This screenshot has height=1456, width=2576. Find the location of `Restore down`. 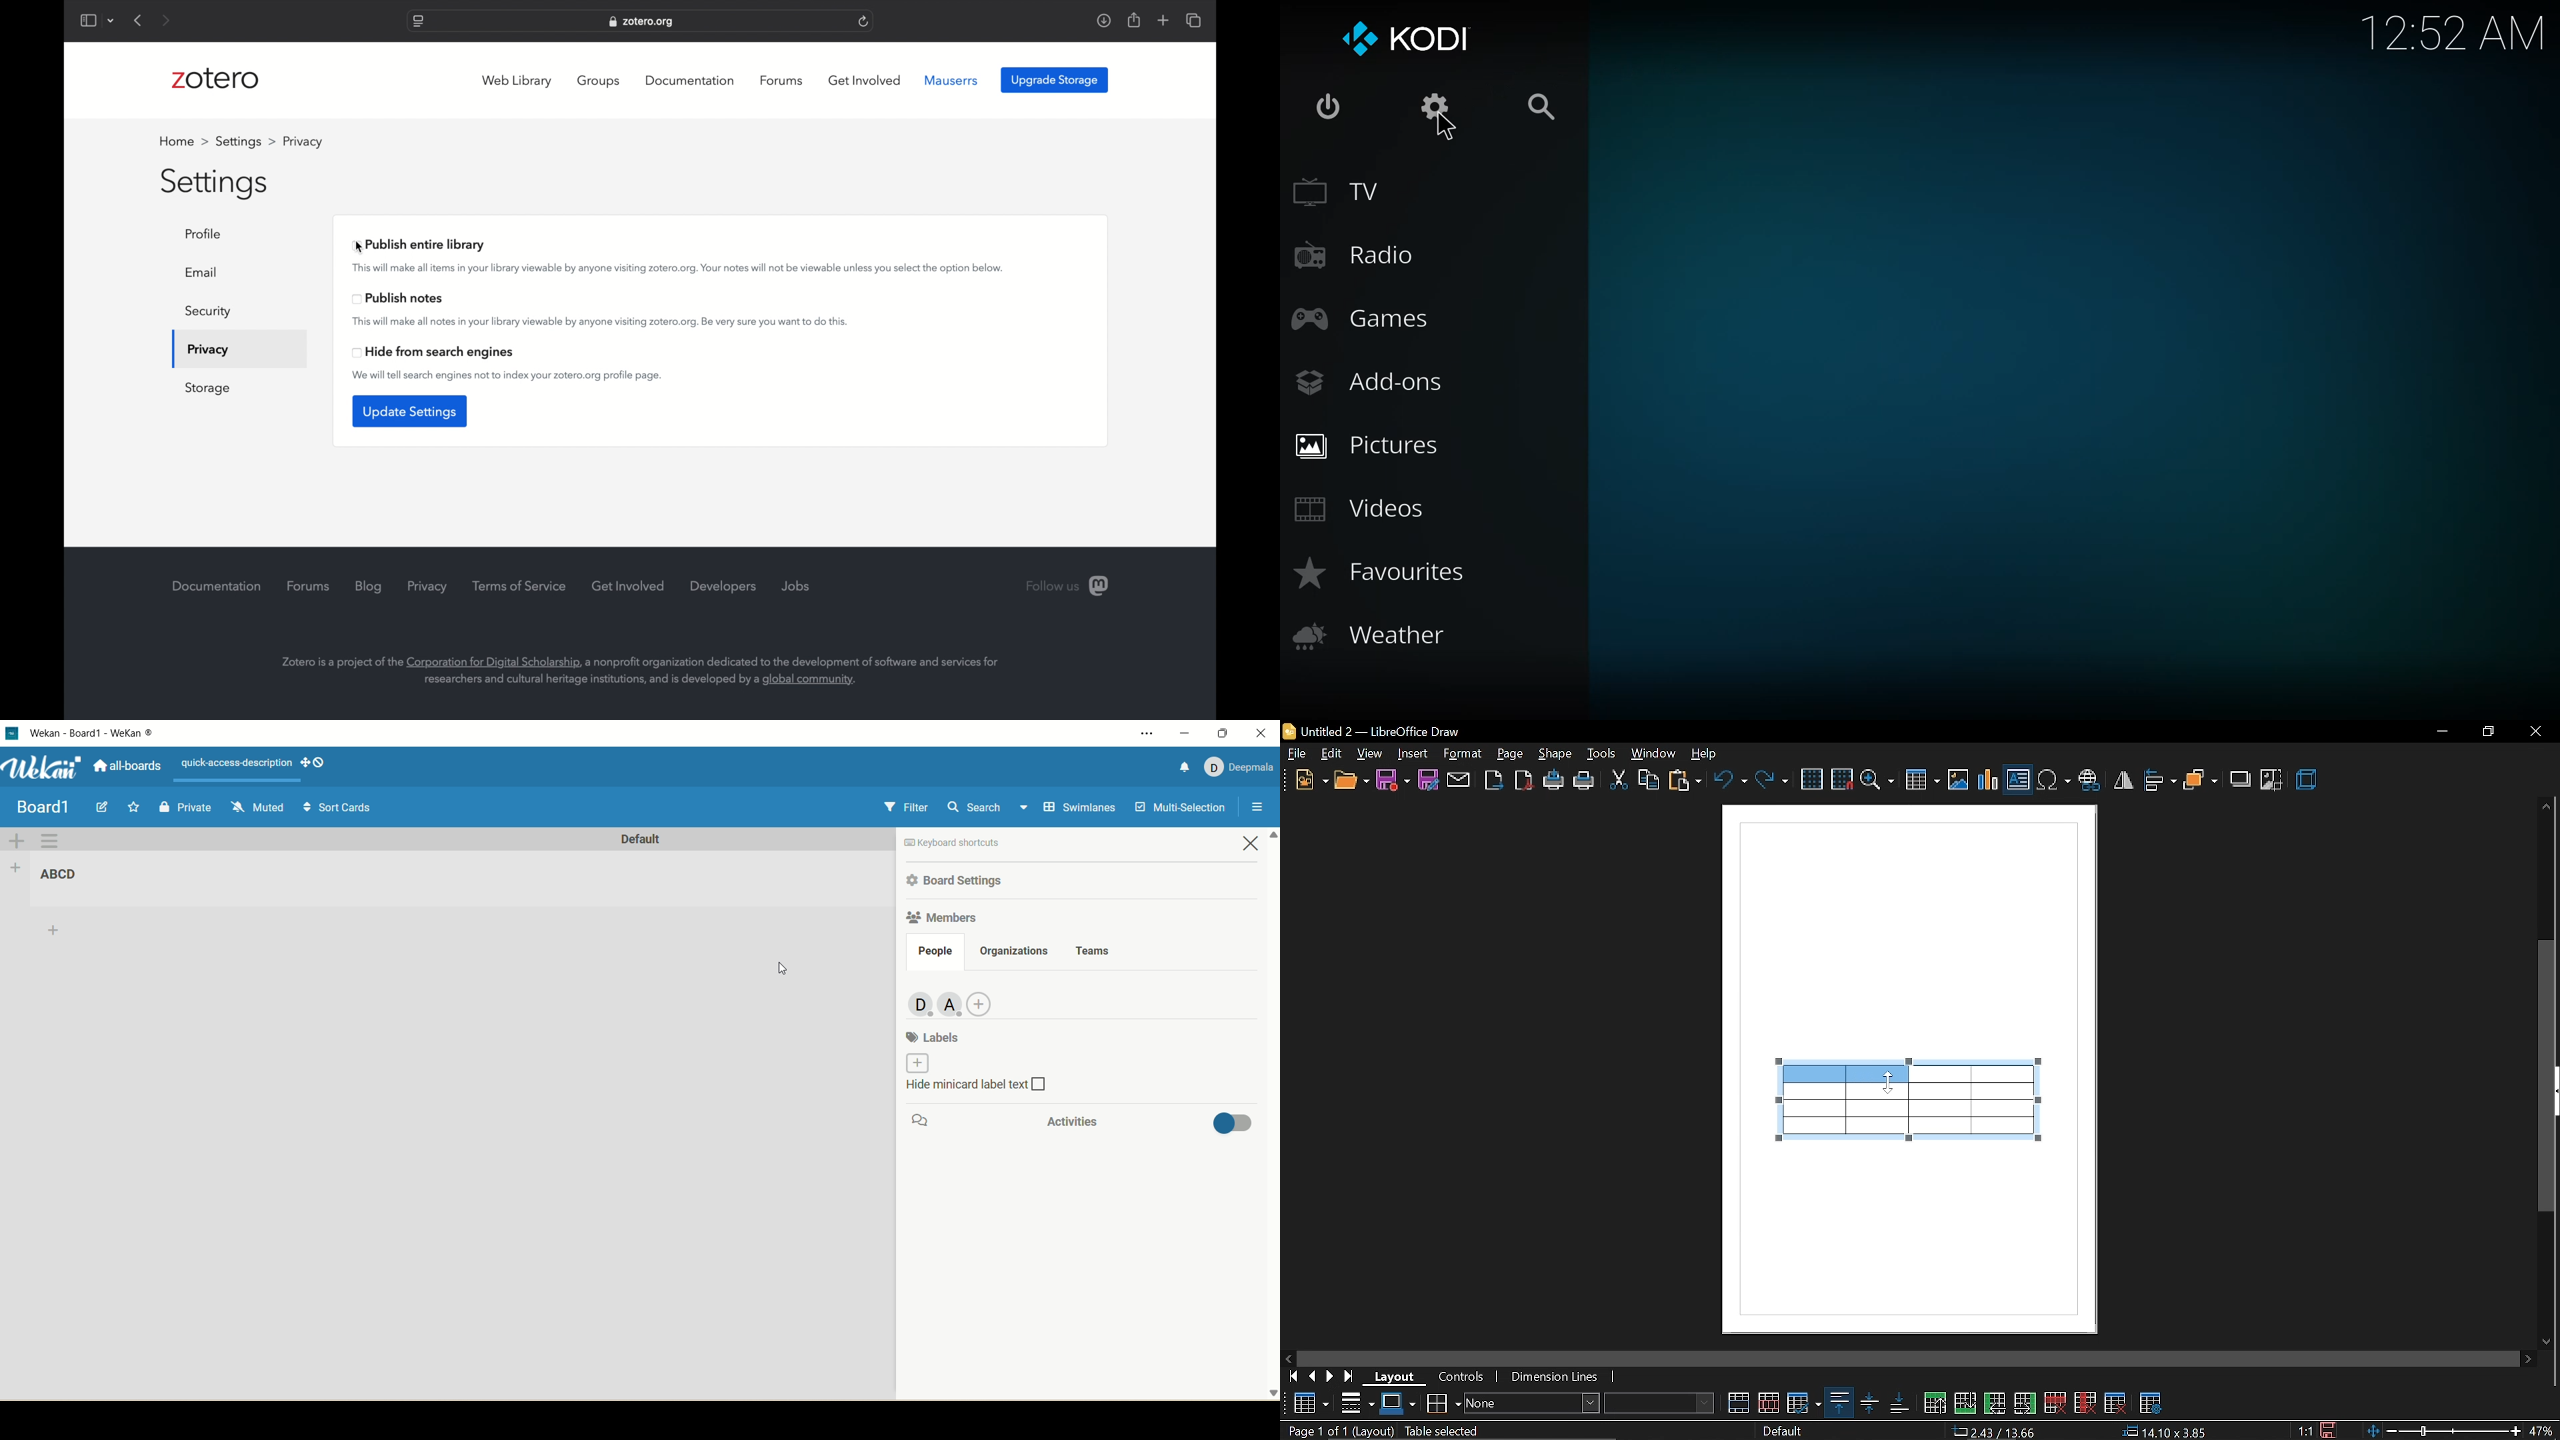

Restore down is located at coordinates (2485, 733).